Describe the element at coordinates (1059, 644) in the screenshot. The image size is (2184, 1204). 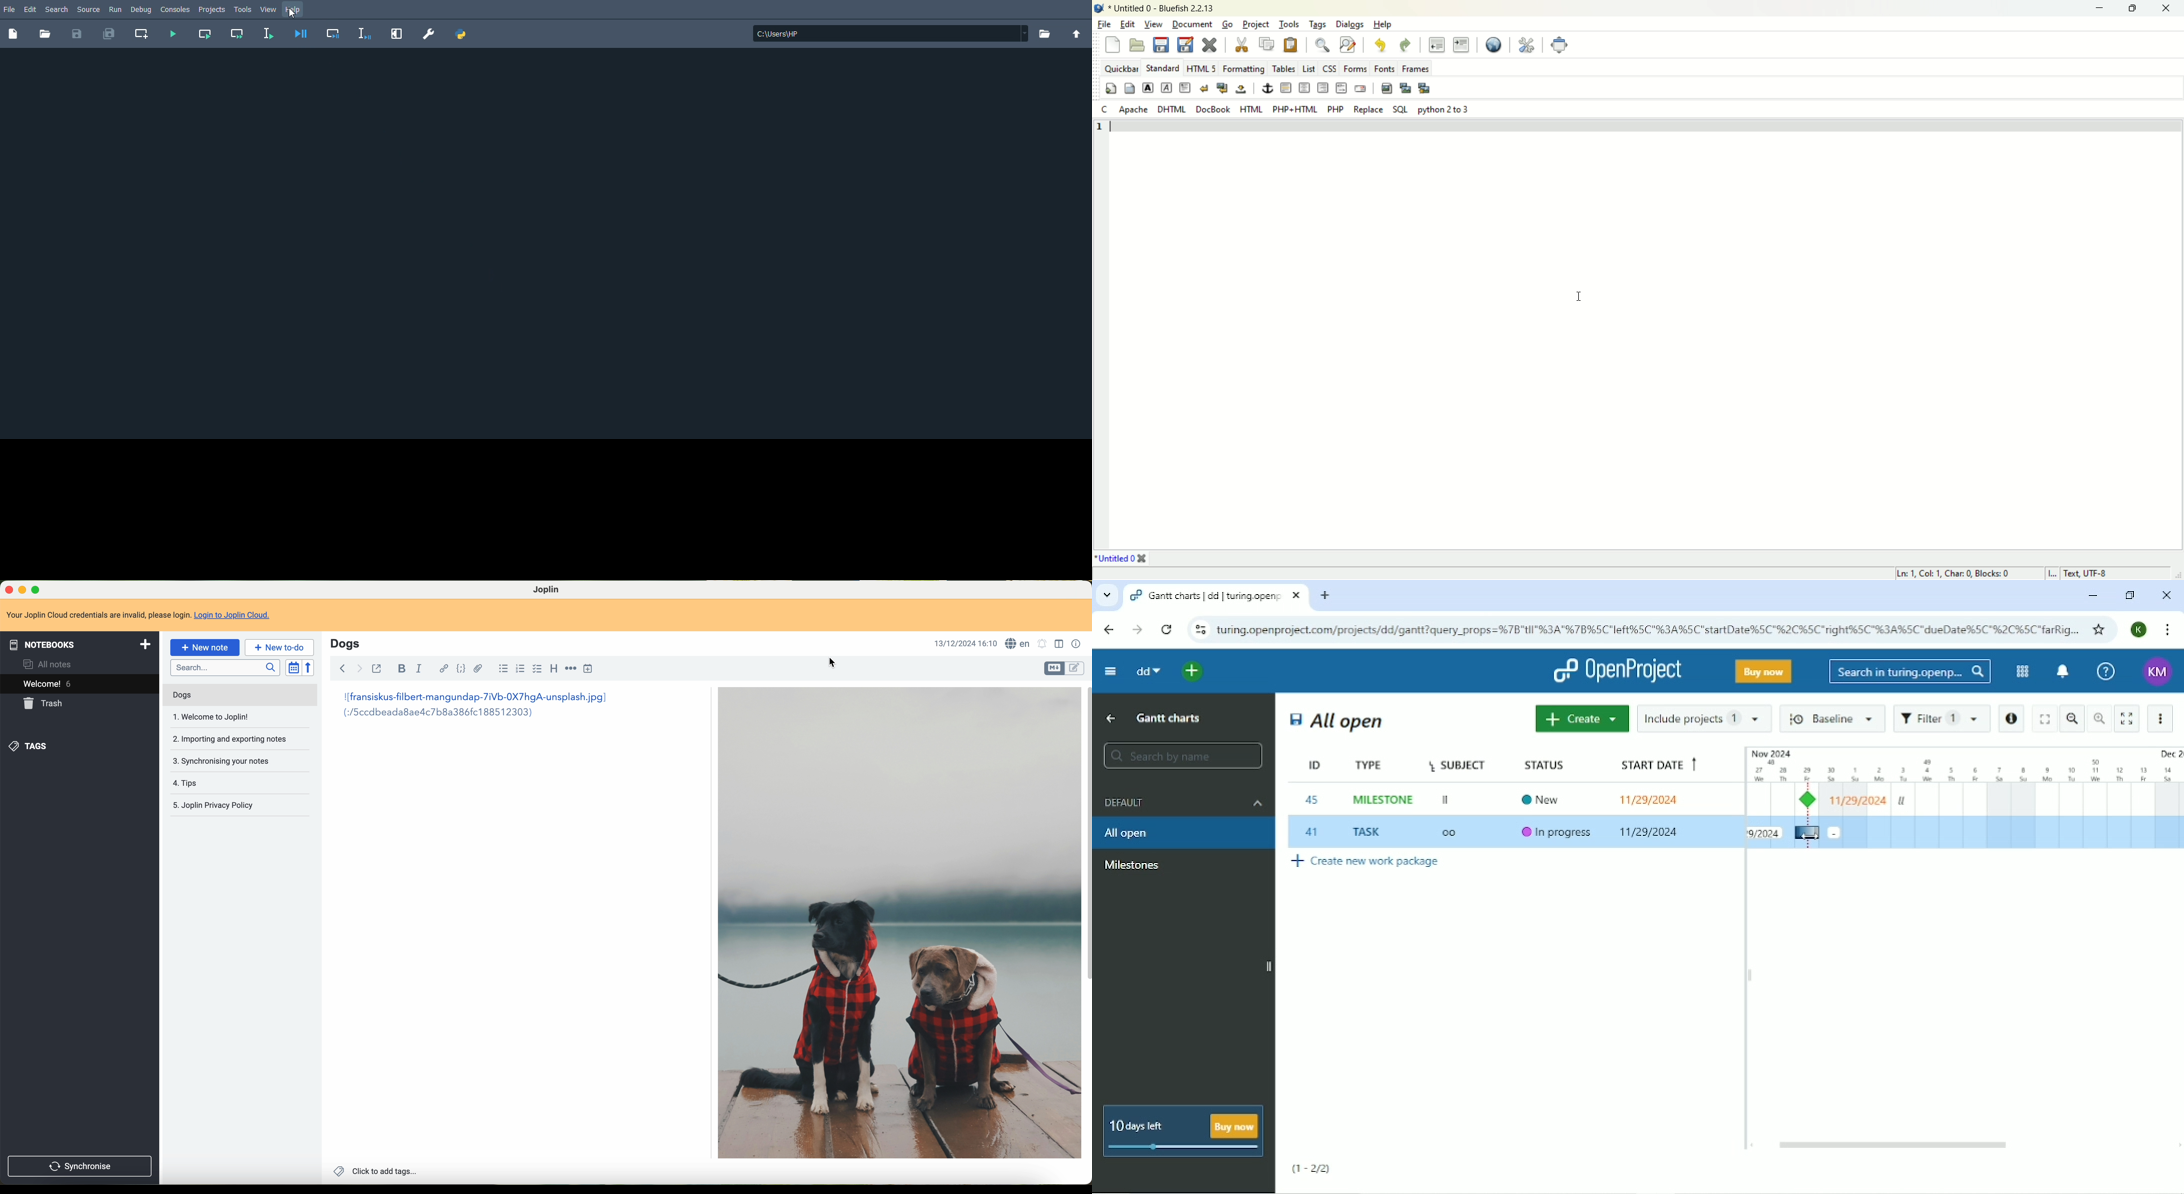
I see `toggle editor layout` at that location.